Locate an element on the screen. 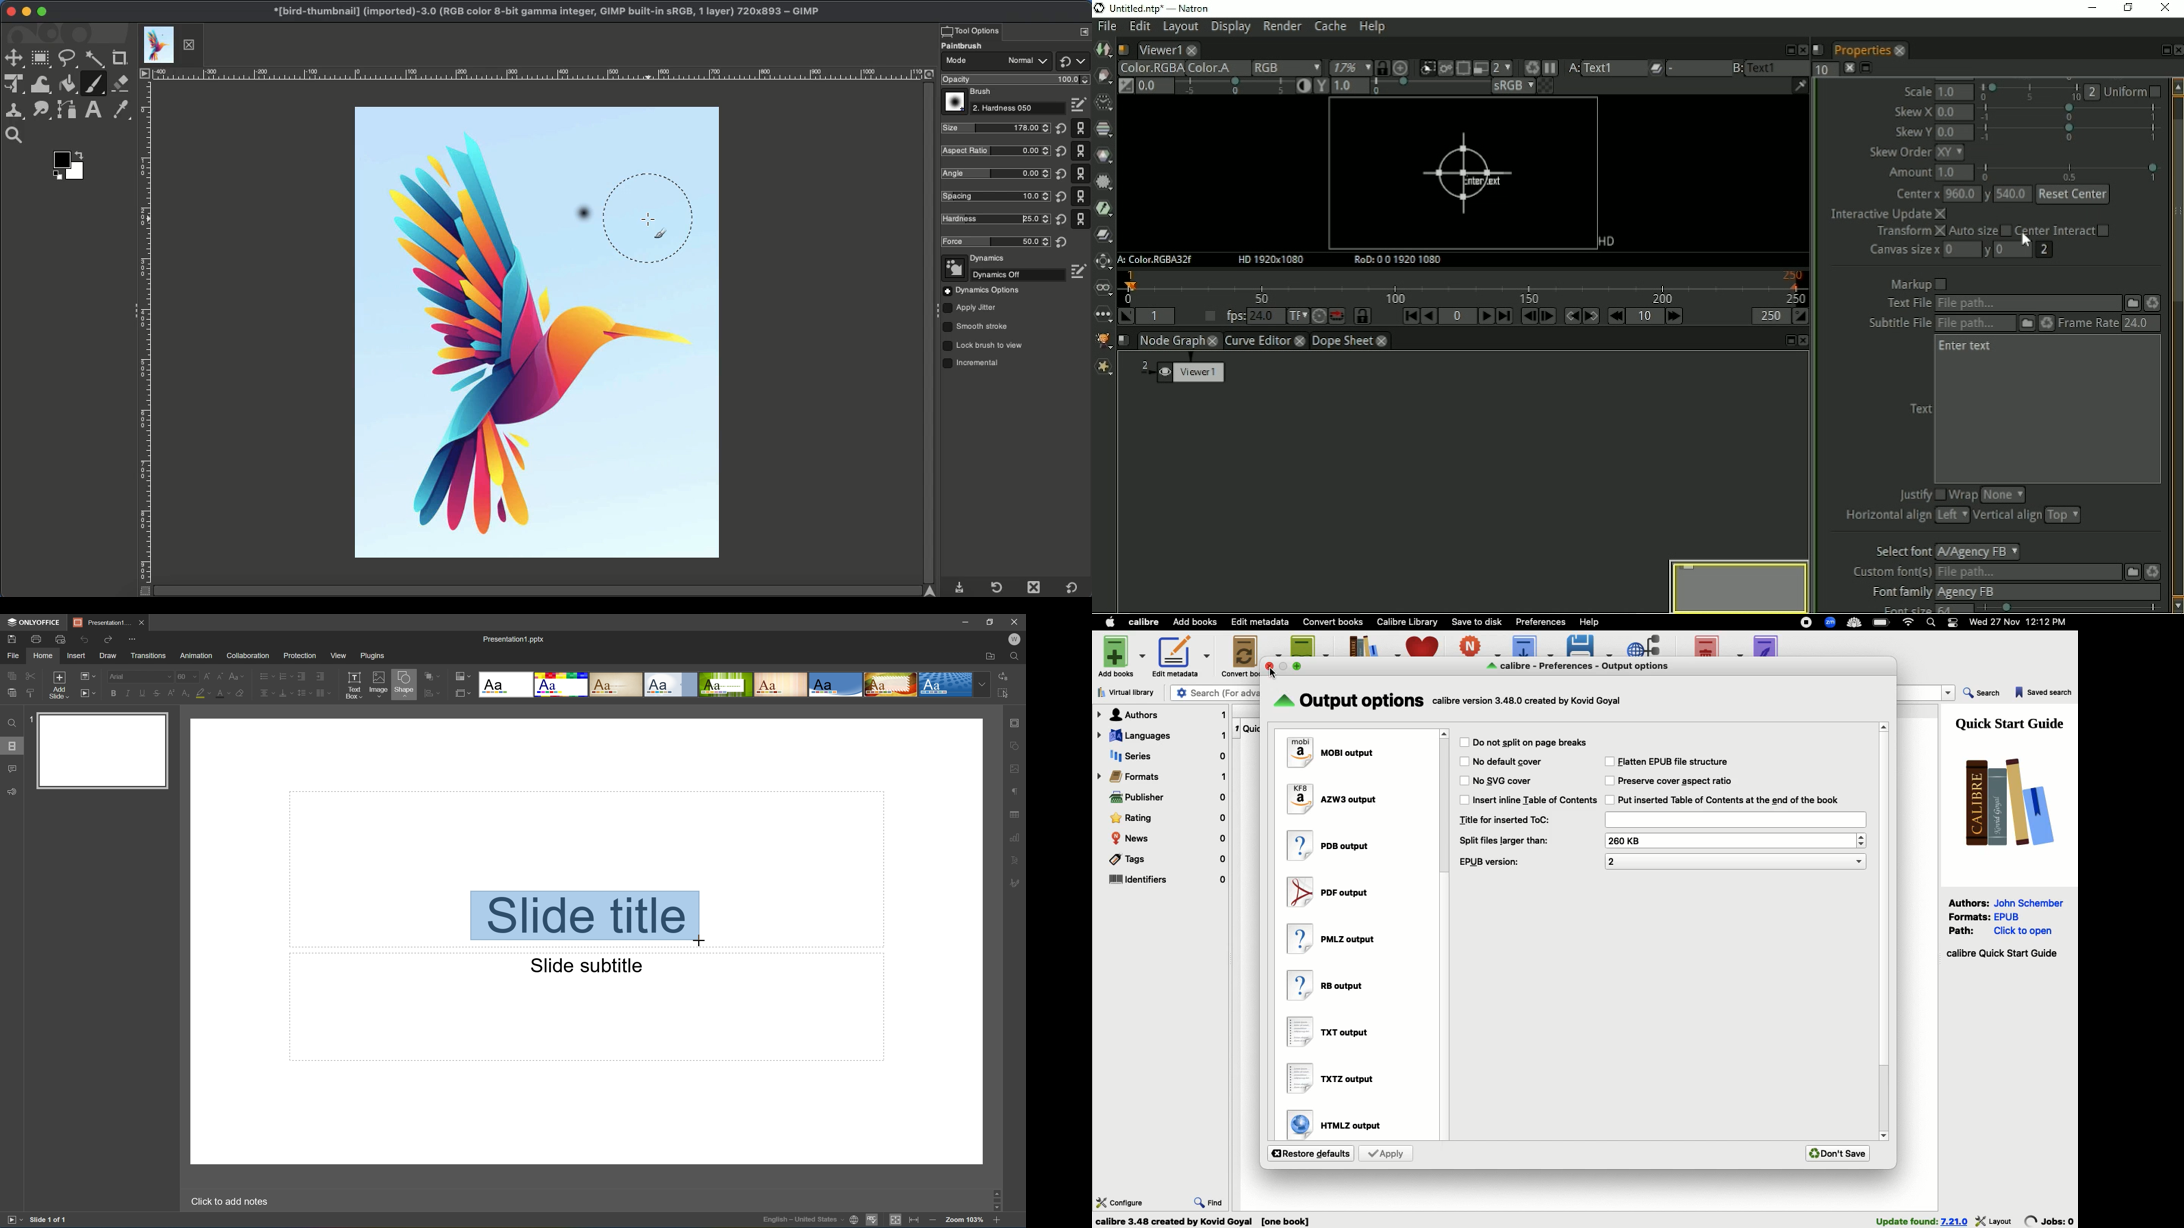 This screenshot has width=2184, height=1232. Custom font(s) is located at coordinates (1890, 572).